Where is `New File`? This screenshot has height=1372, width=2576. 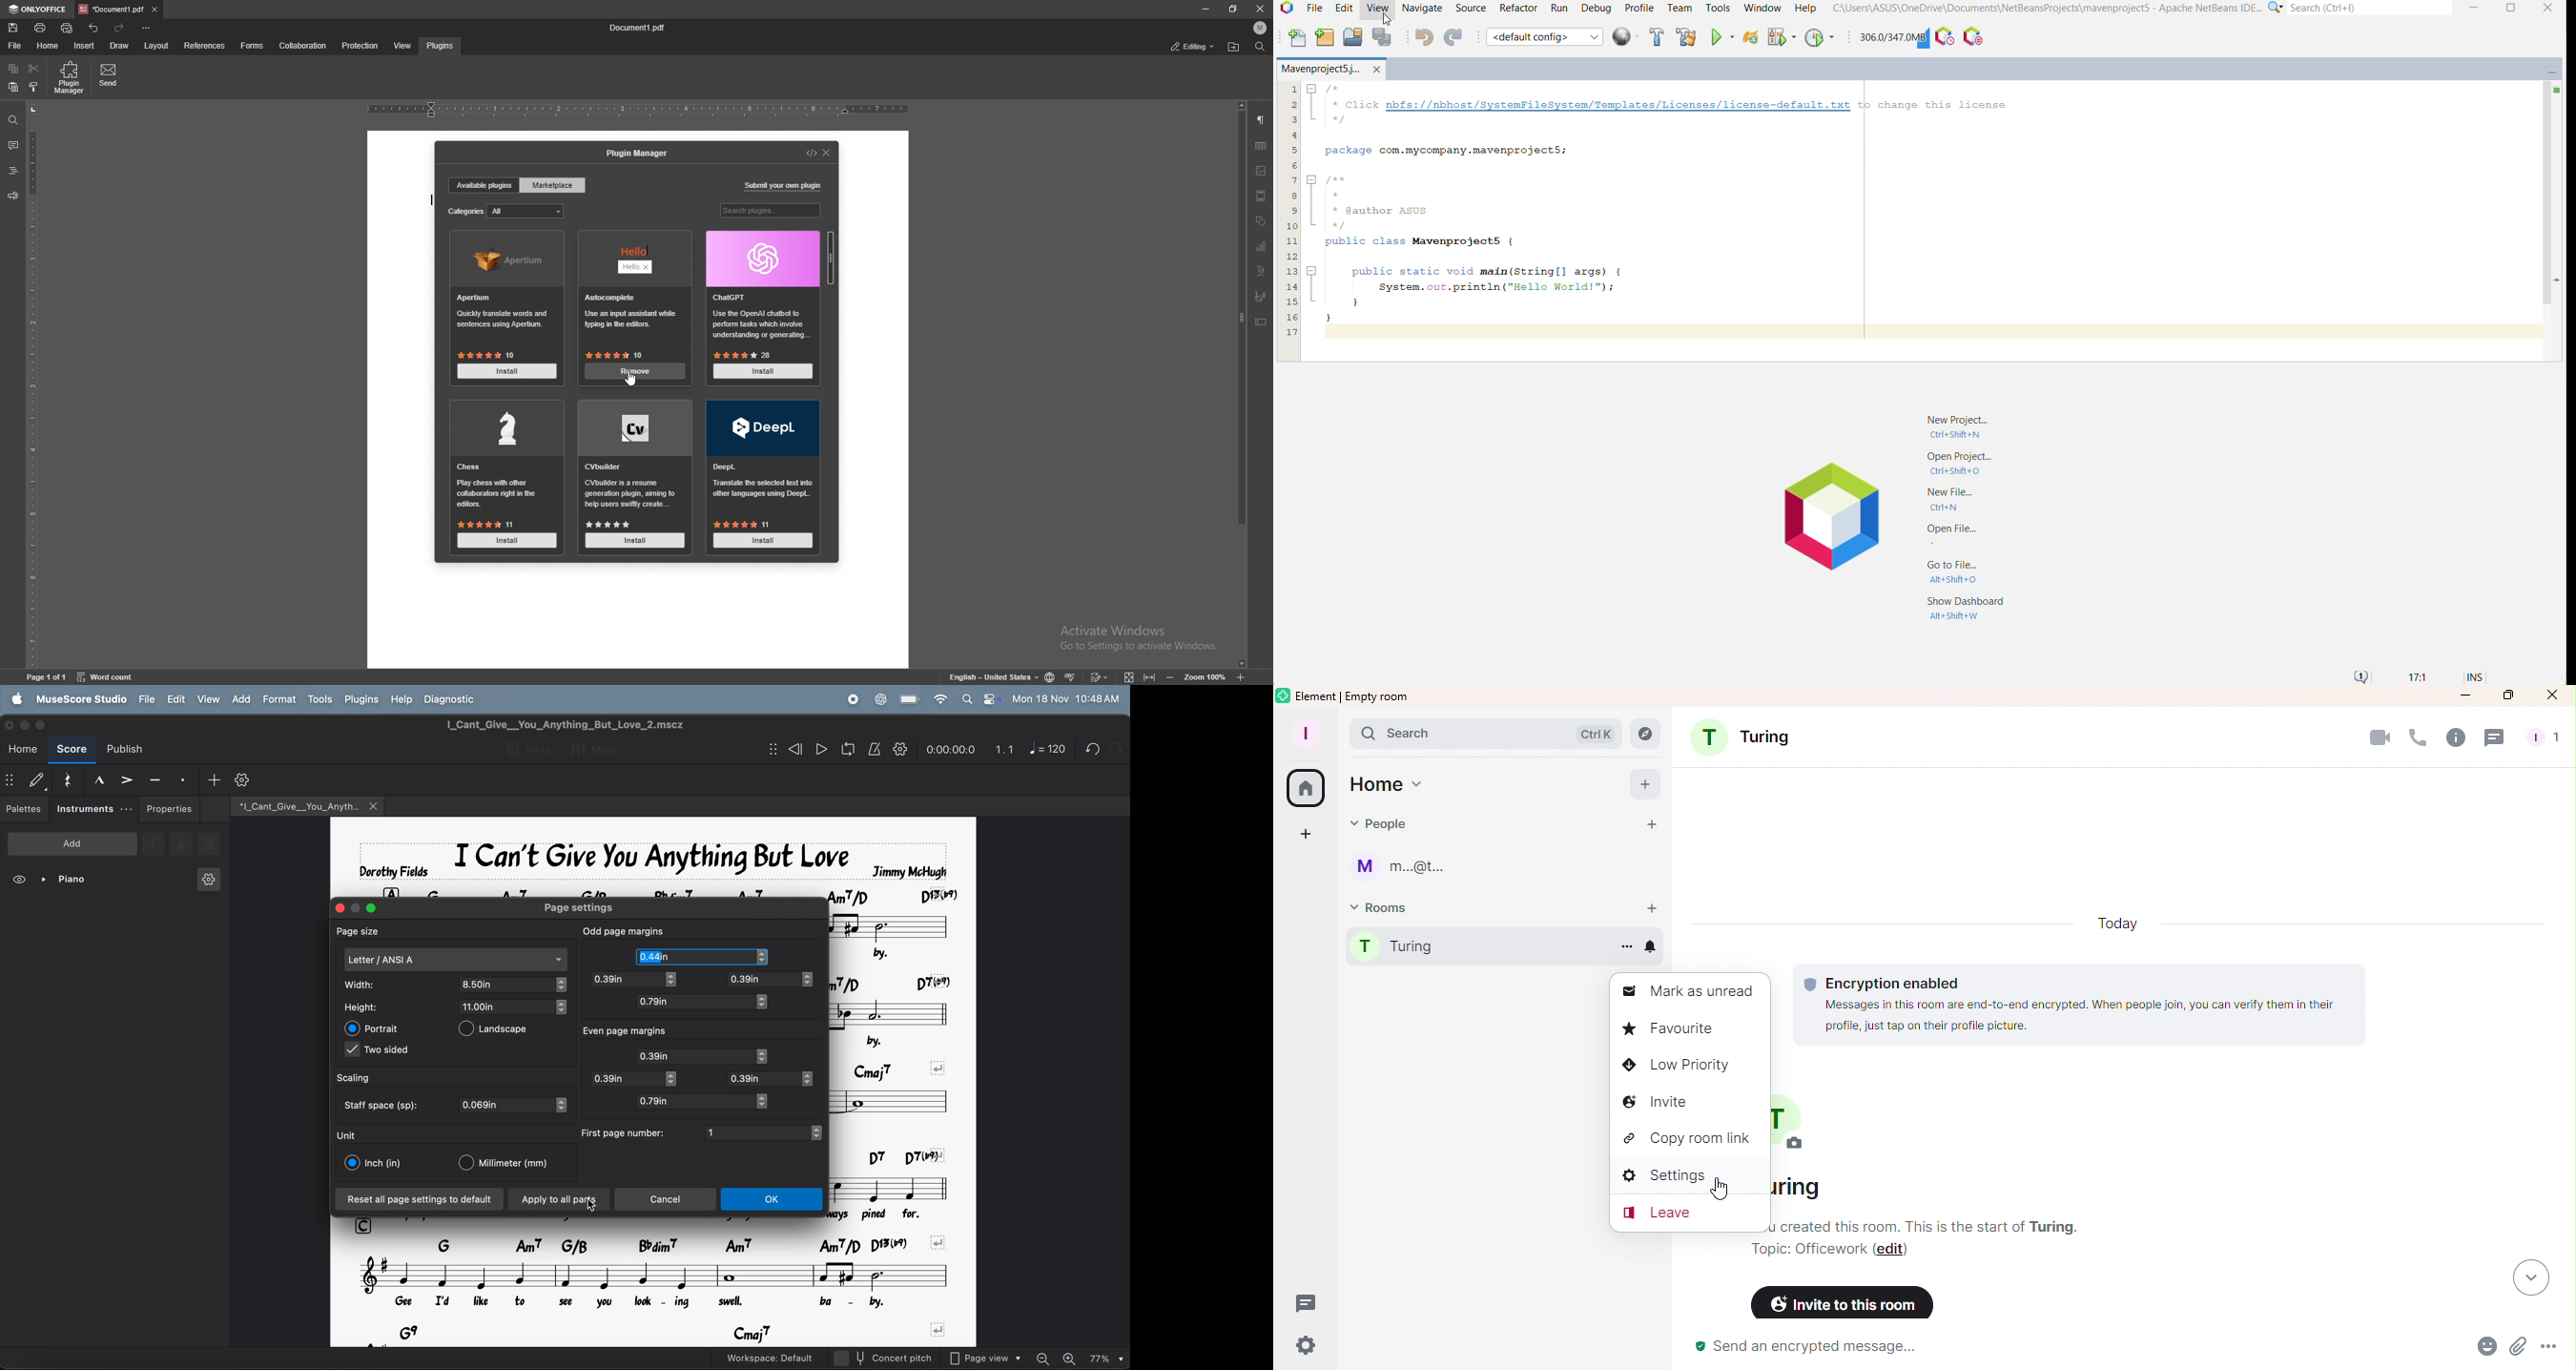
New File is located at coordinates (1298, 38).